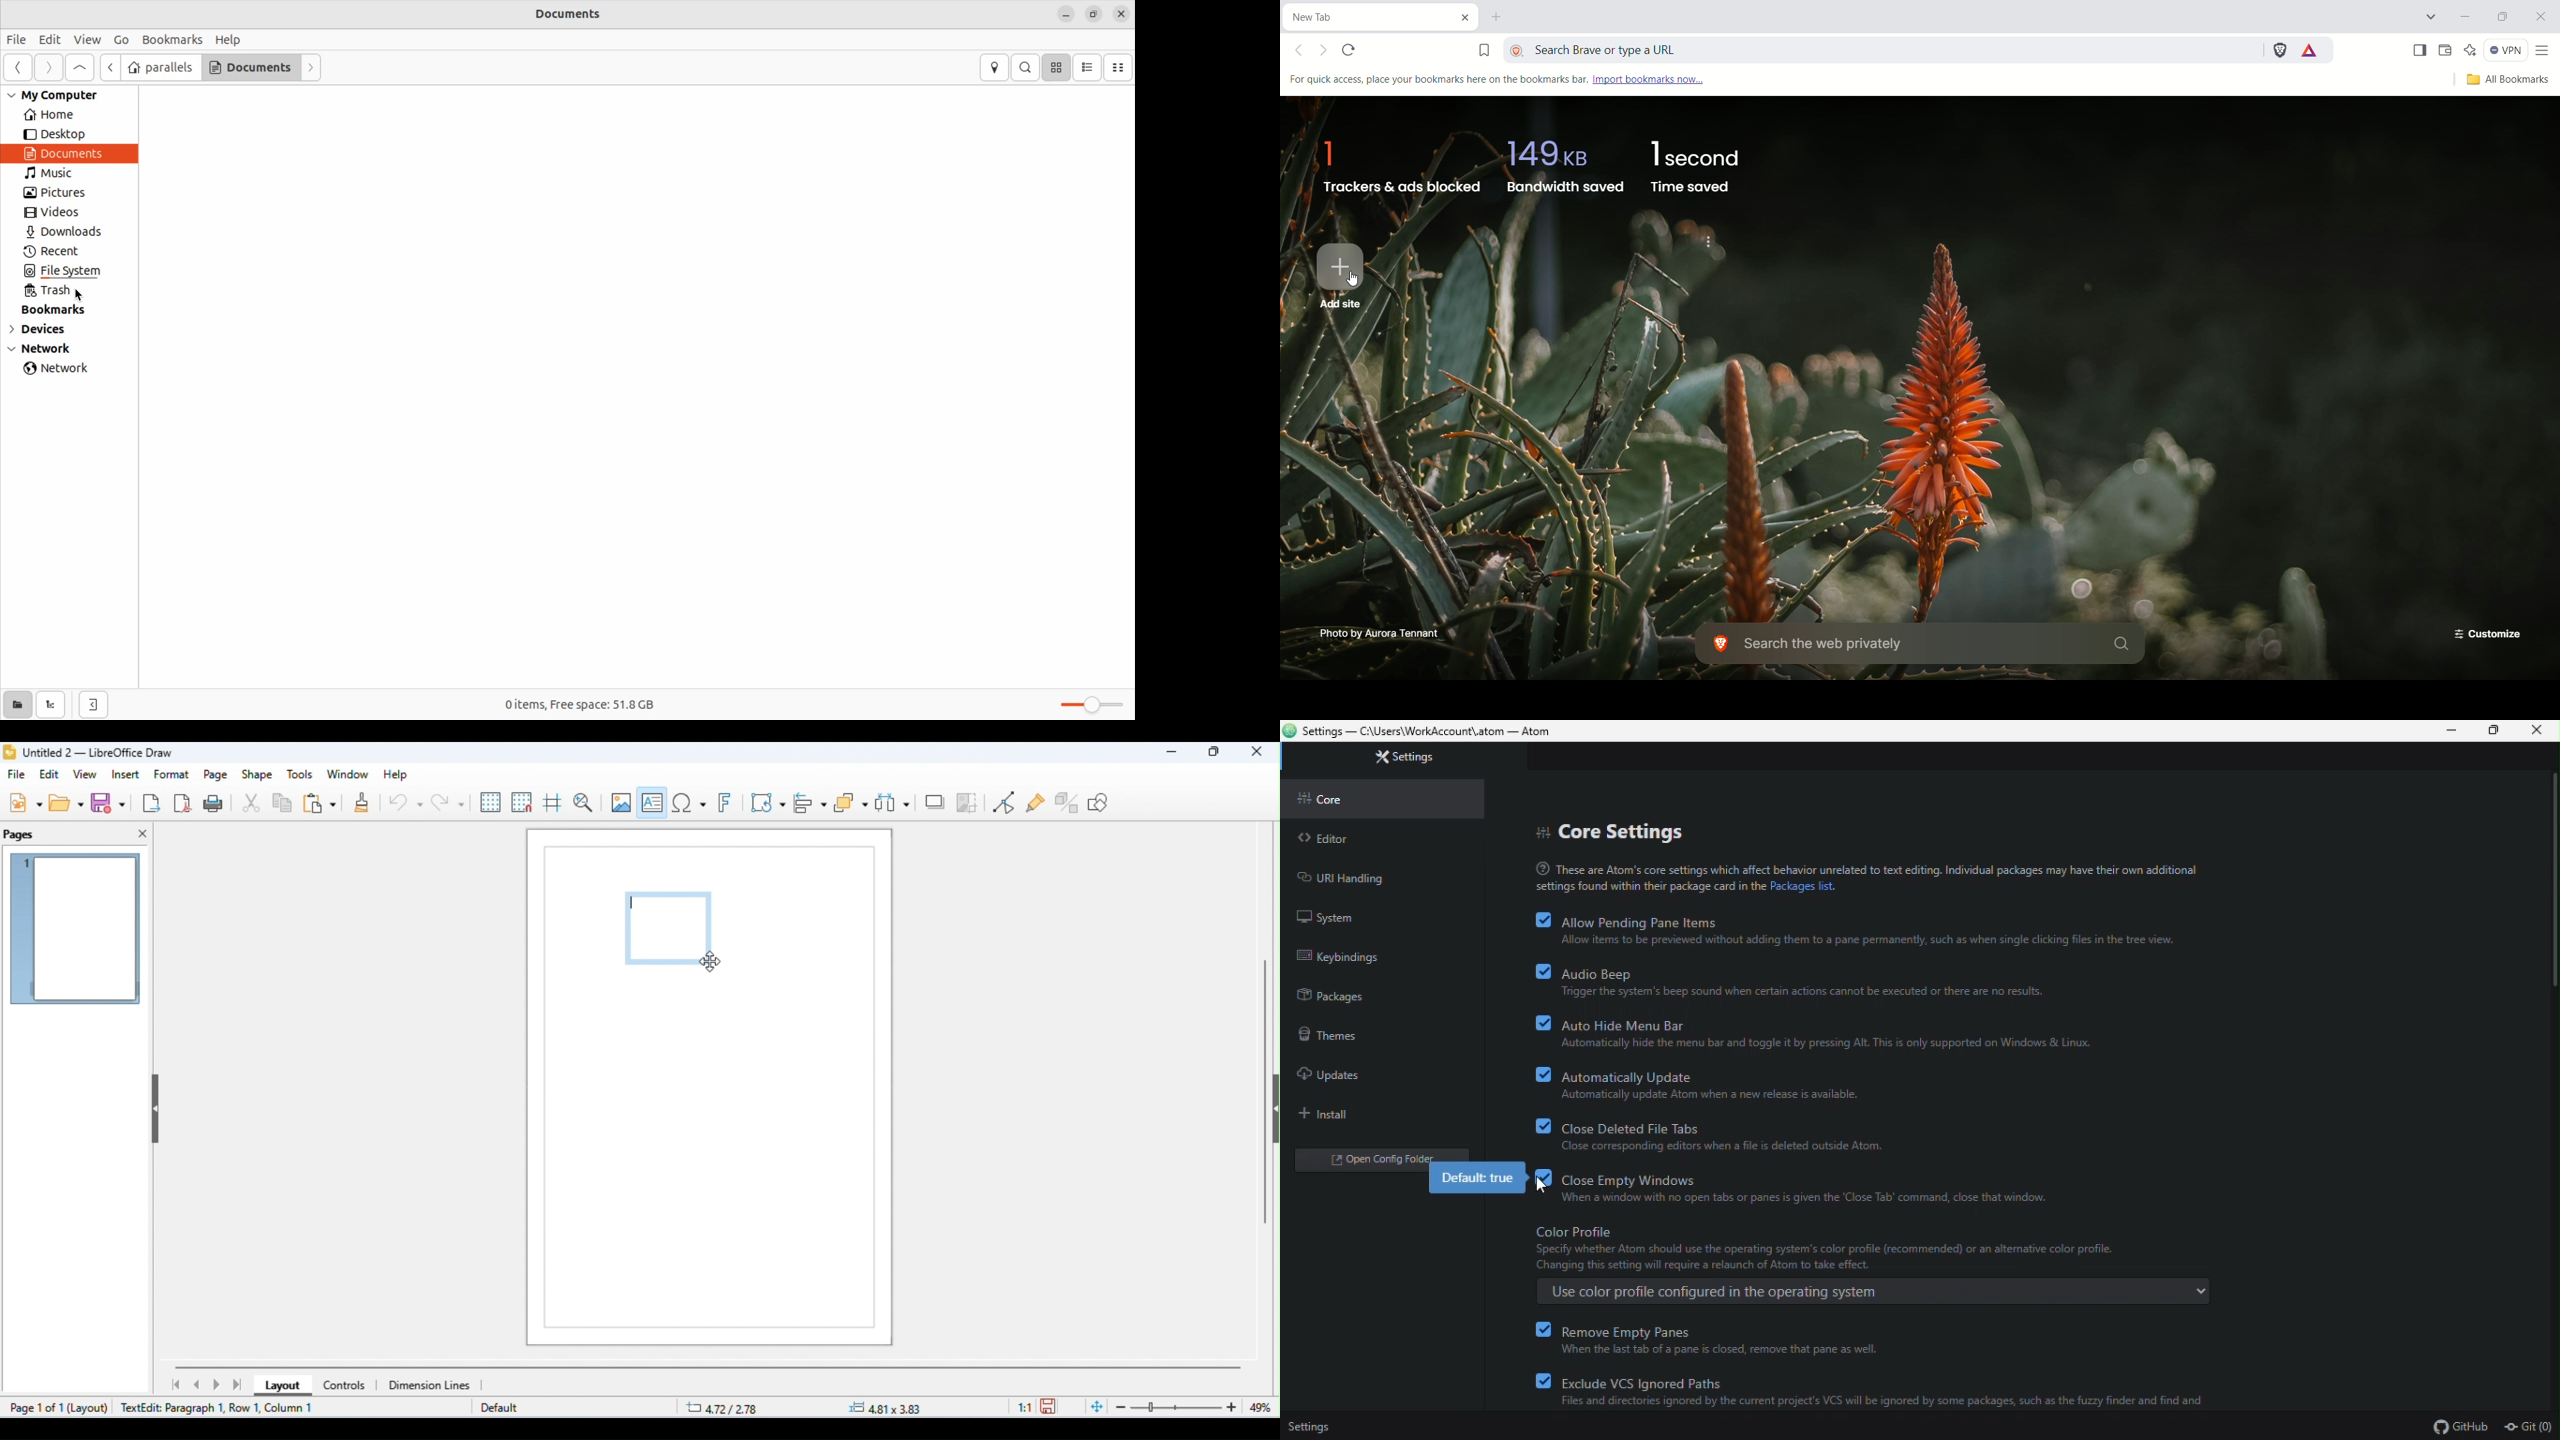 The width and height of the screenshot is (2576, 1456). I want to click on mininize, so click(2453, 730).